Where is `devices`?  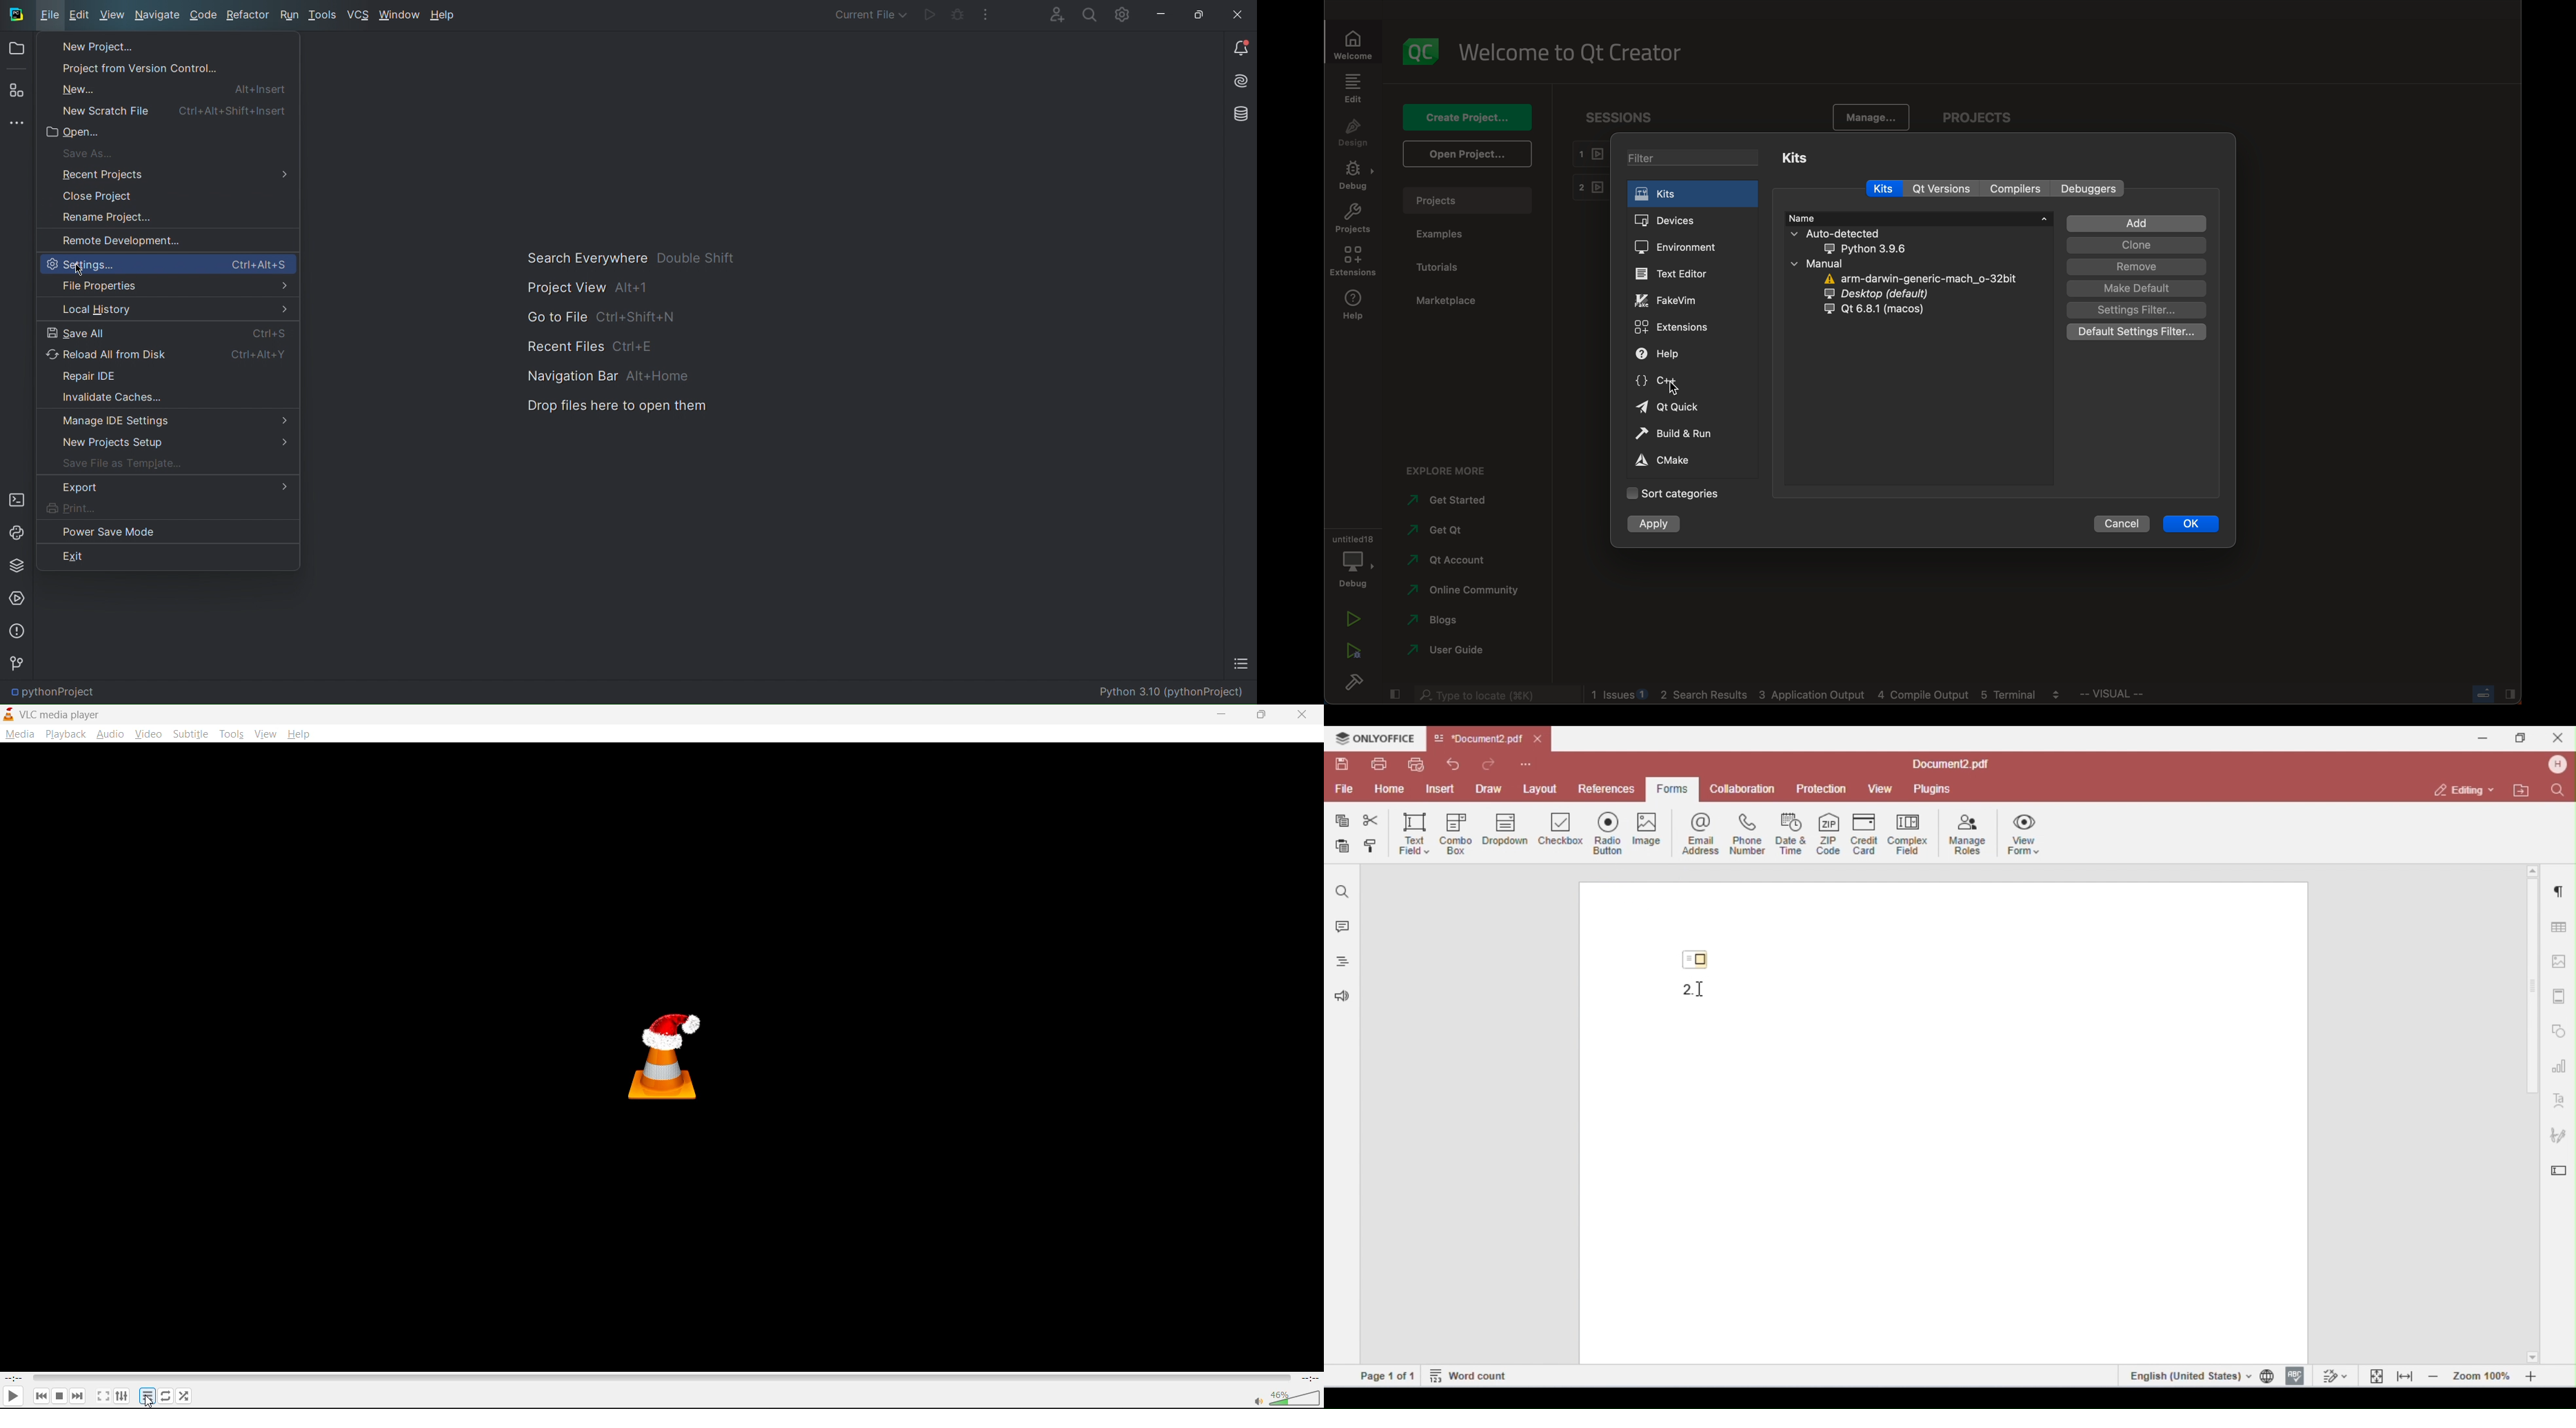 devices is located at coordinates (1677, 221).